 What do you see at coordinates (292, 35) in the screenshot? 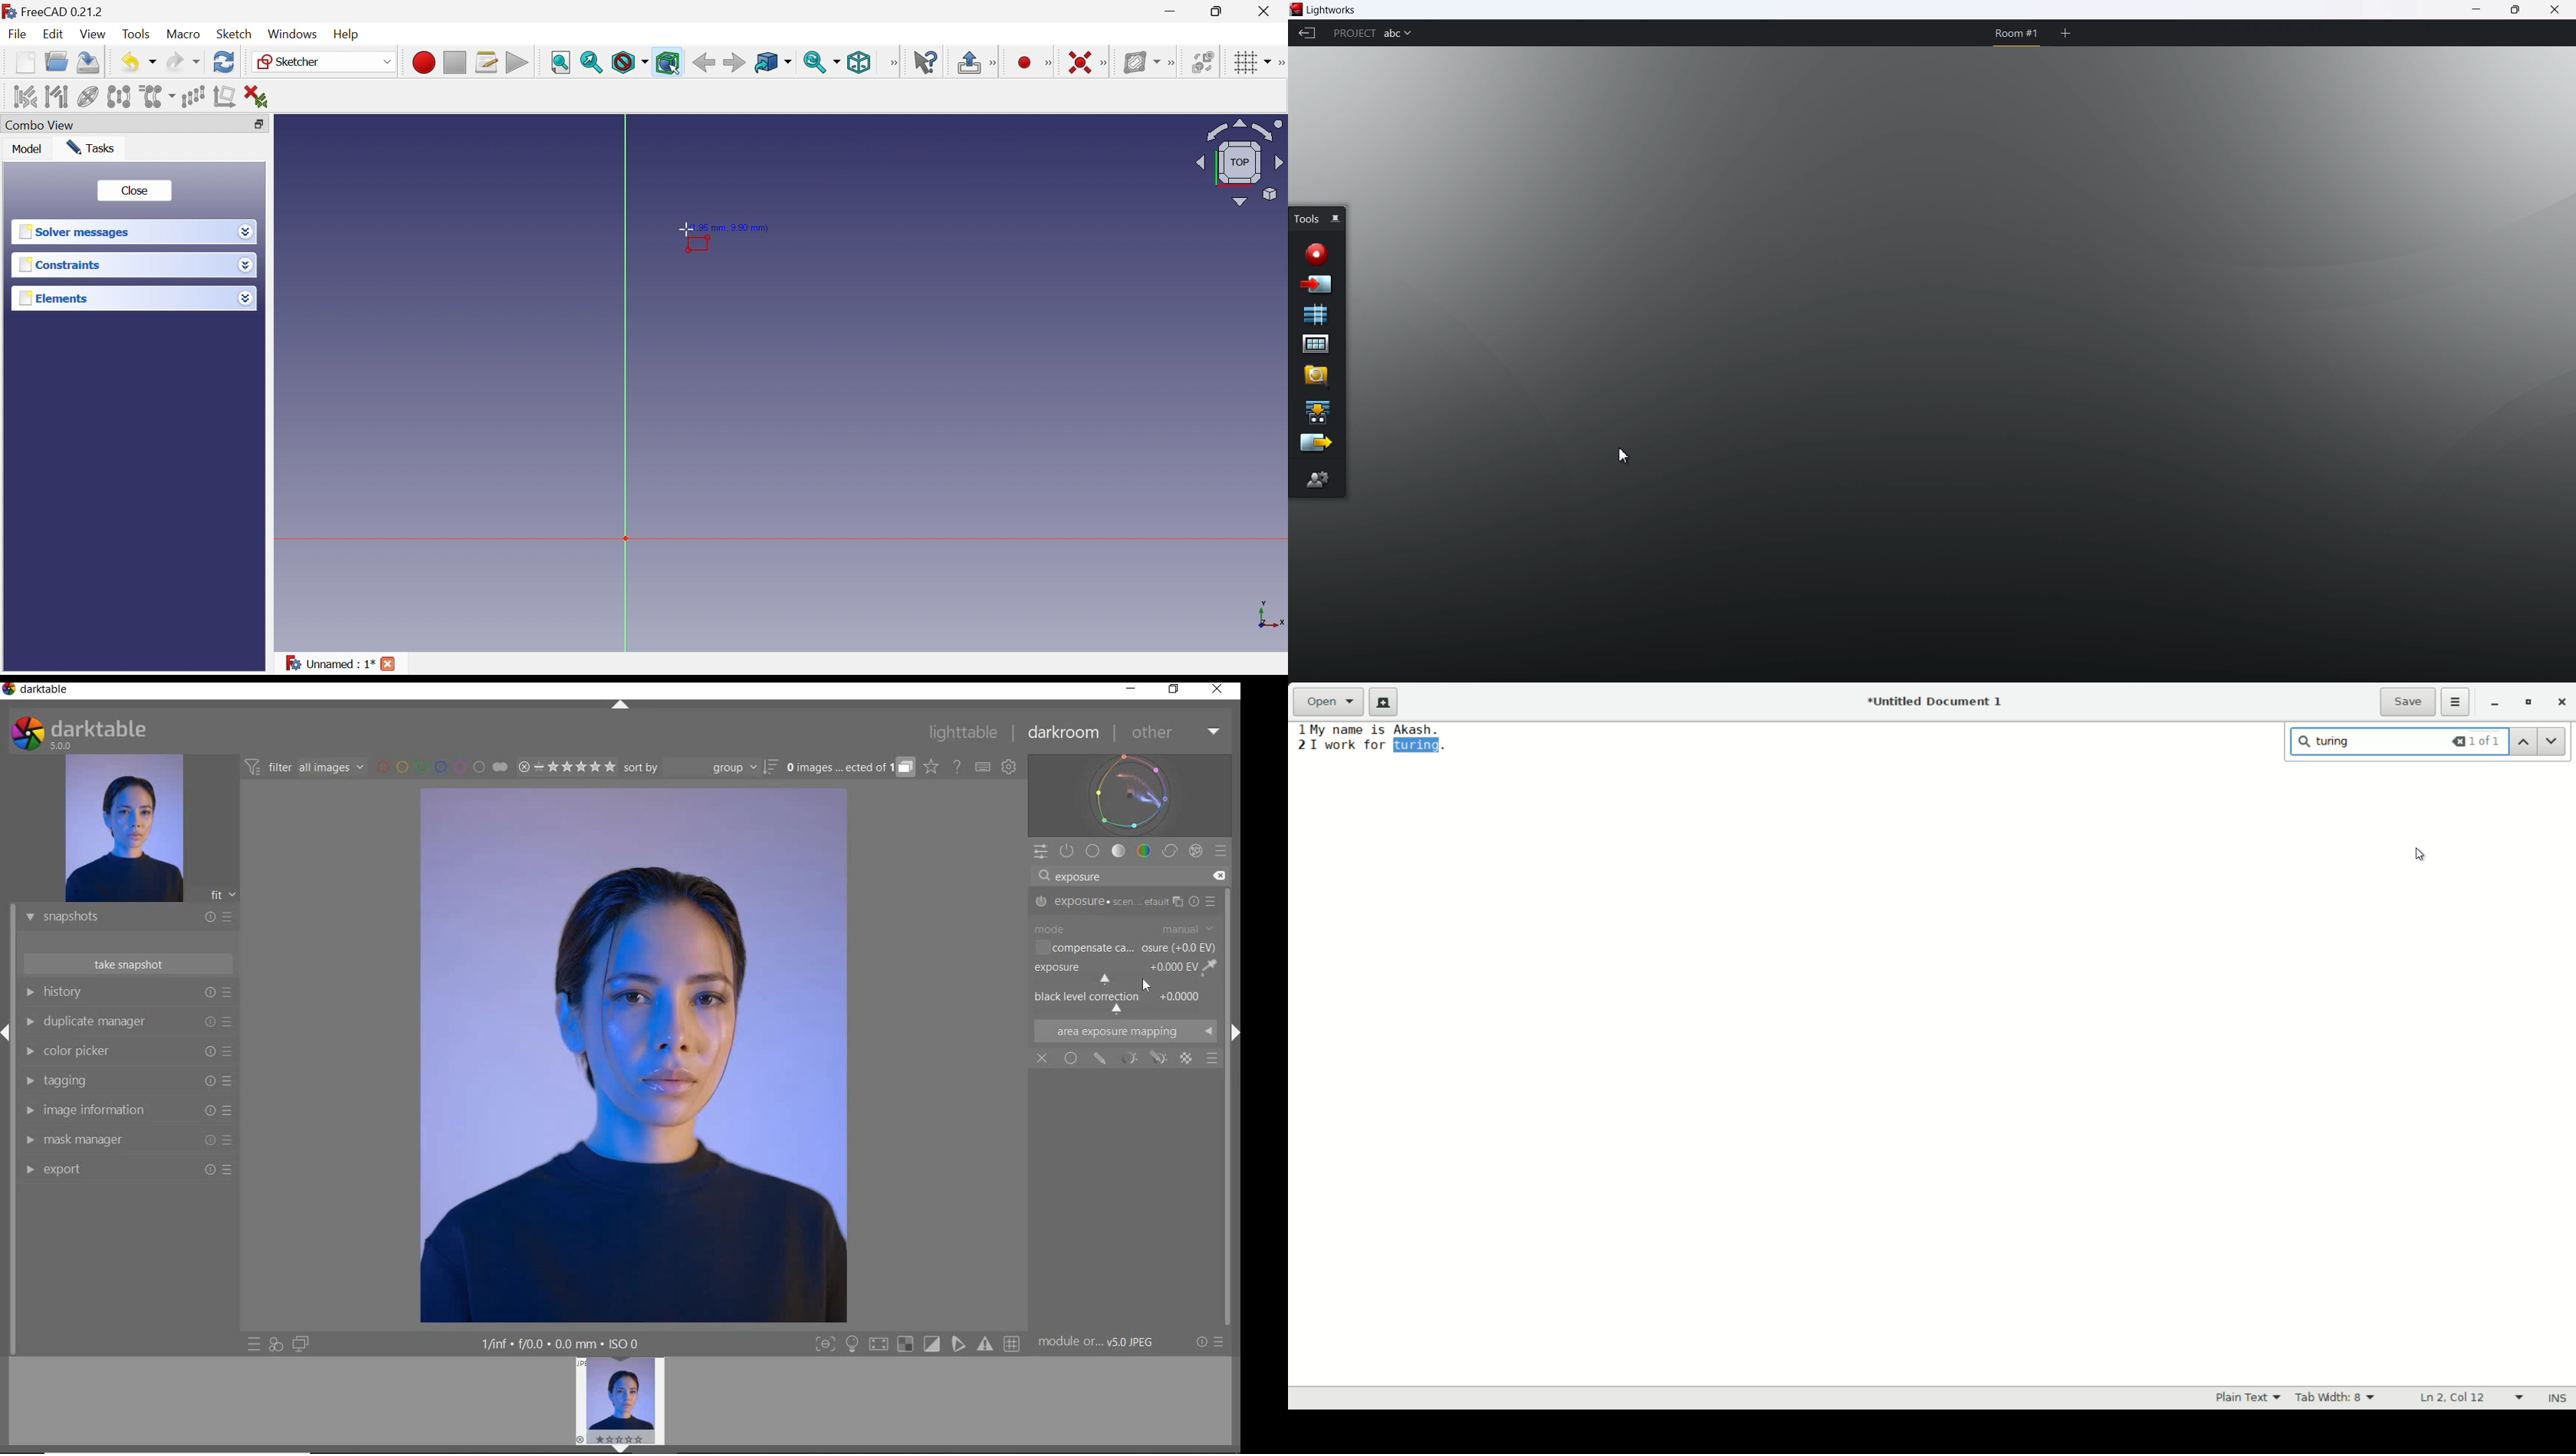
I see `Windows` at bounding box center [292, 35].